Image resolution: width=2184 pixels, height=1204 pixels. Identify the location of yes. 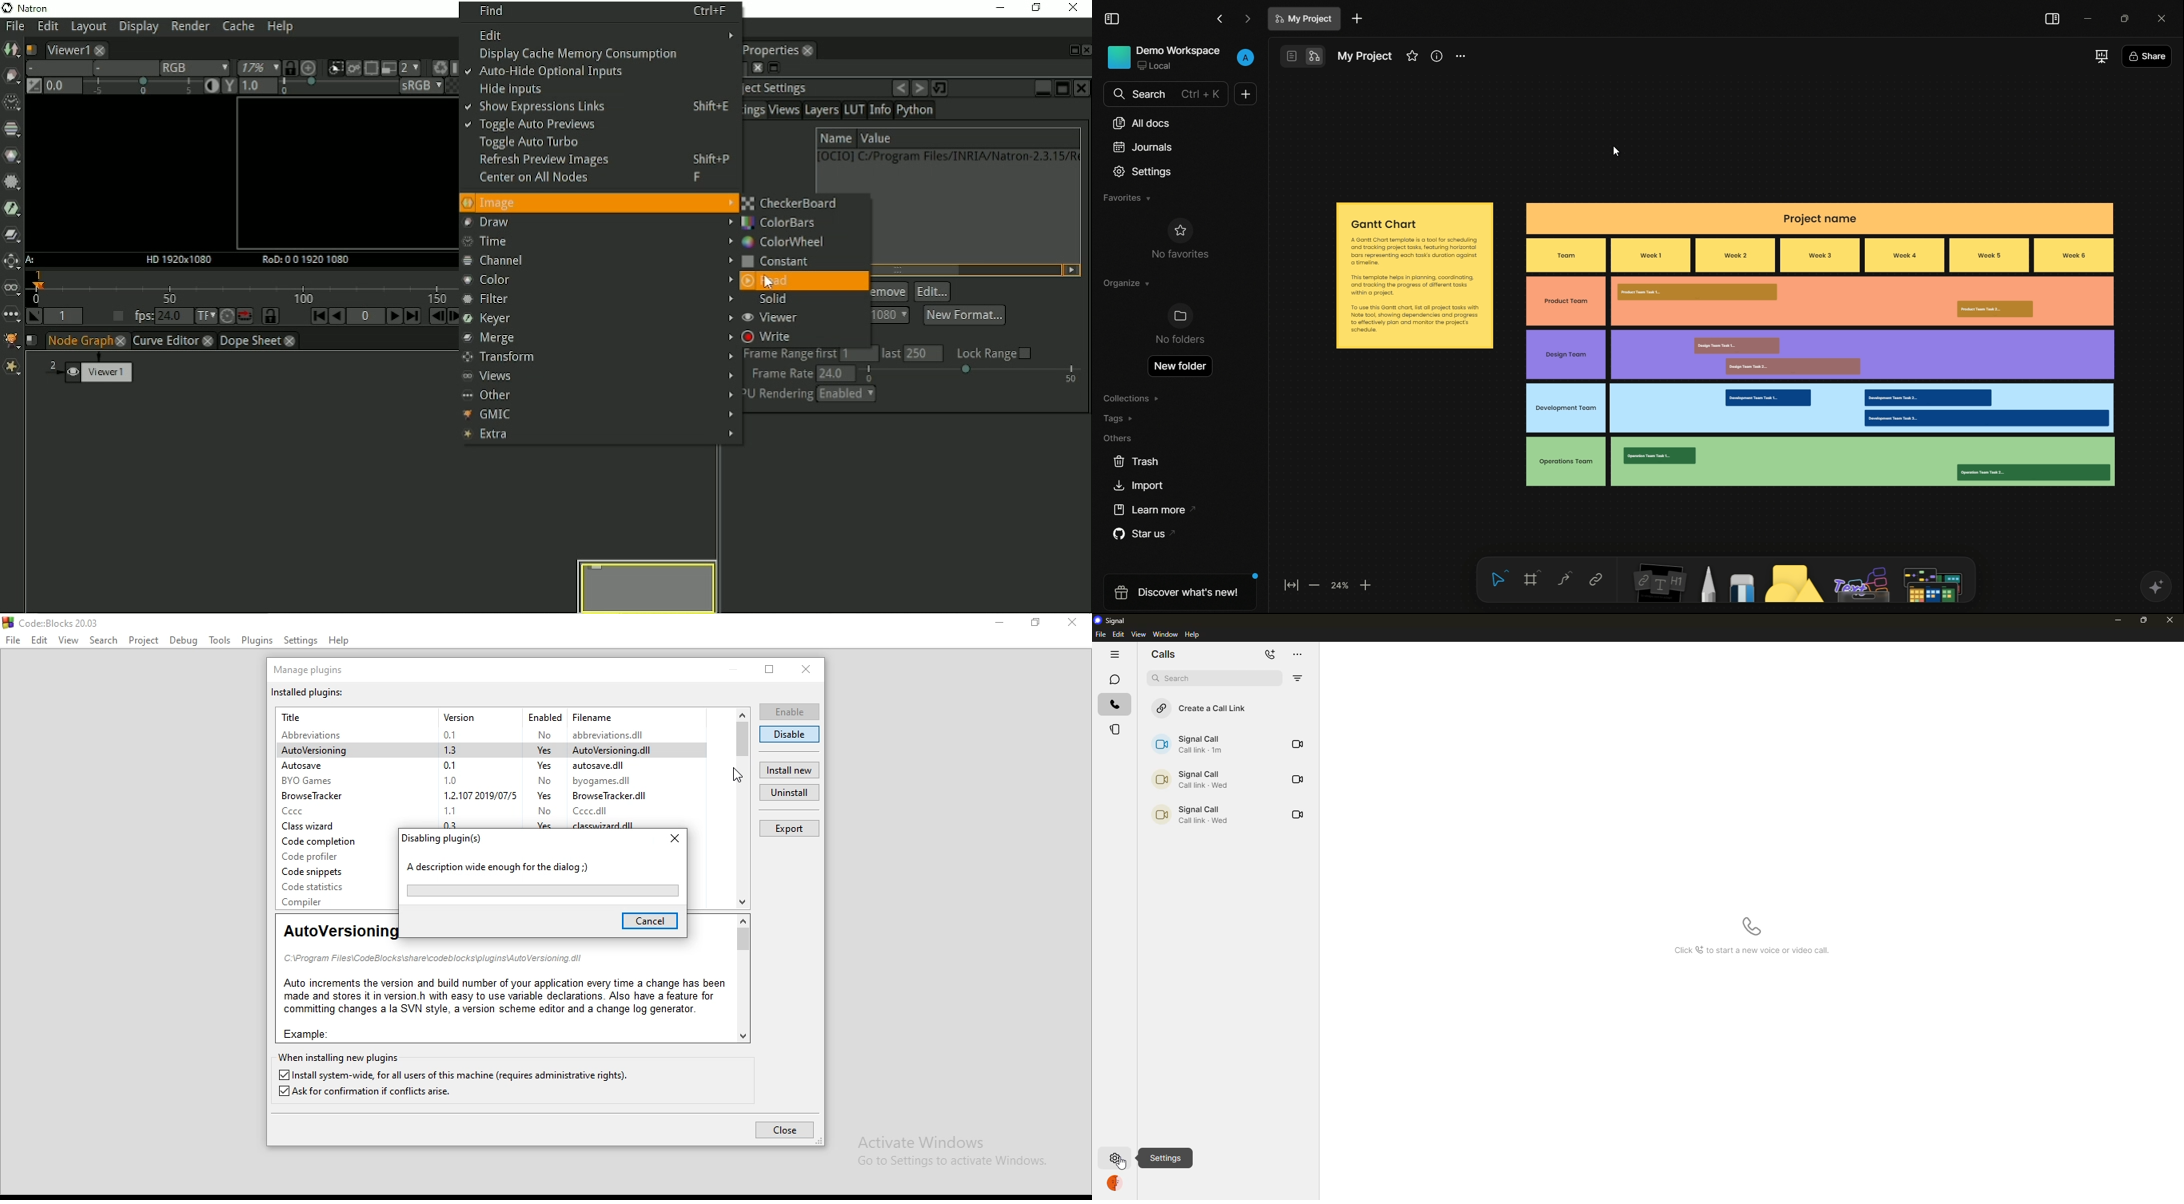
(544, 796).